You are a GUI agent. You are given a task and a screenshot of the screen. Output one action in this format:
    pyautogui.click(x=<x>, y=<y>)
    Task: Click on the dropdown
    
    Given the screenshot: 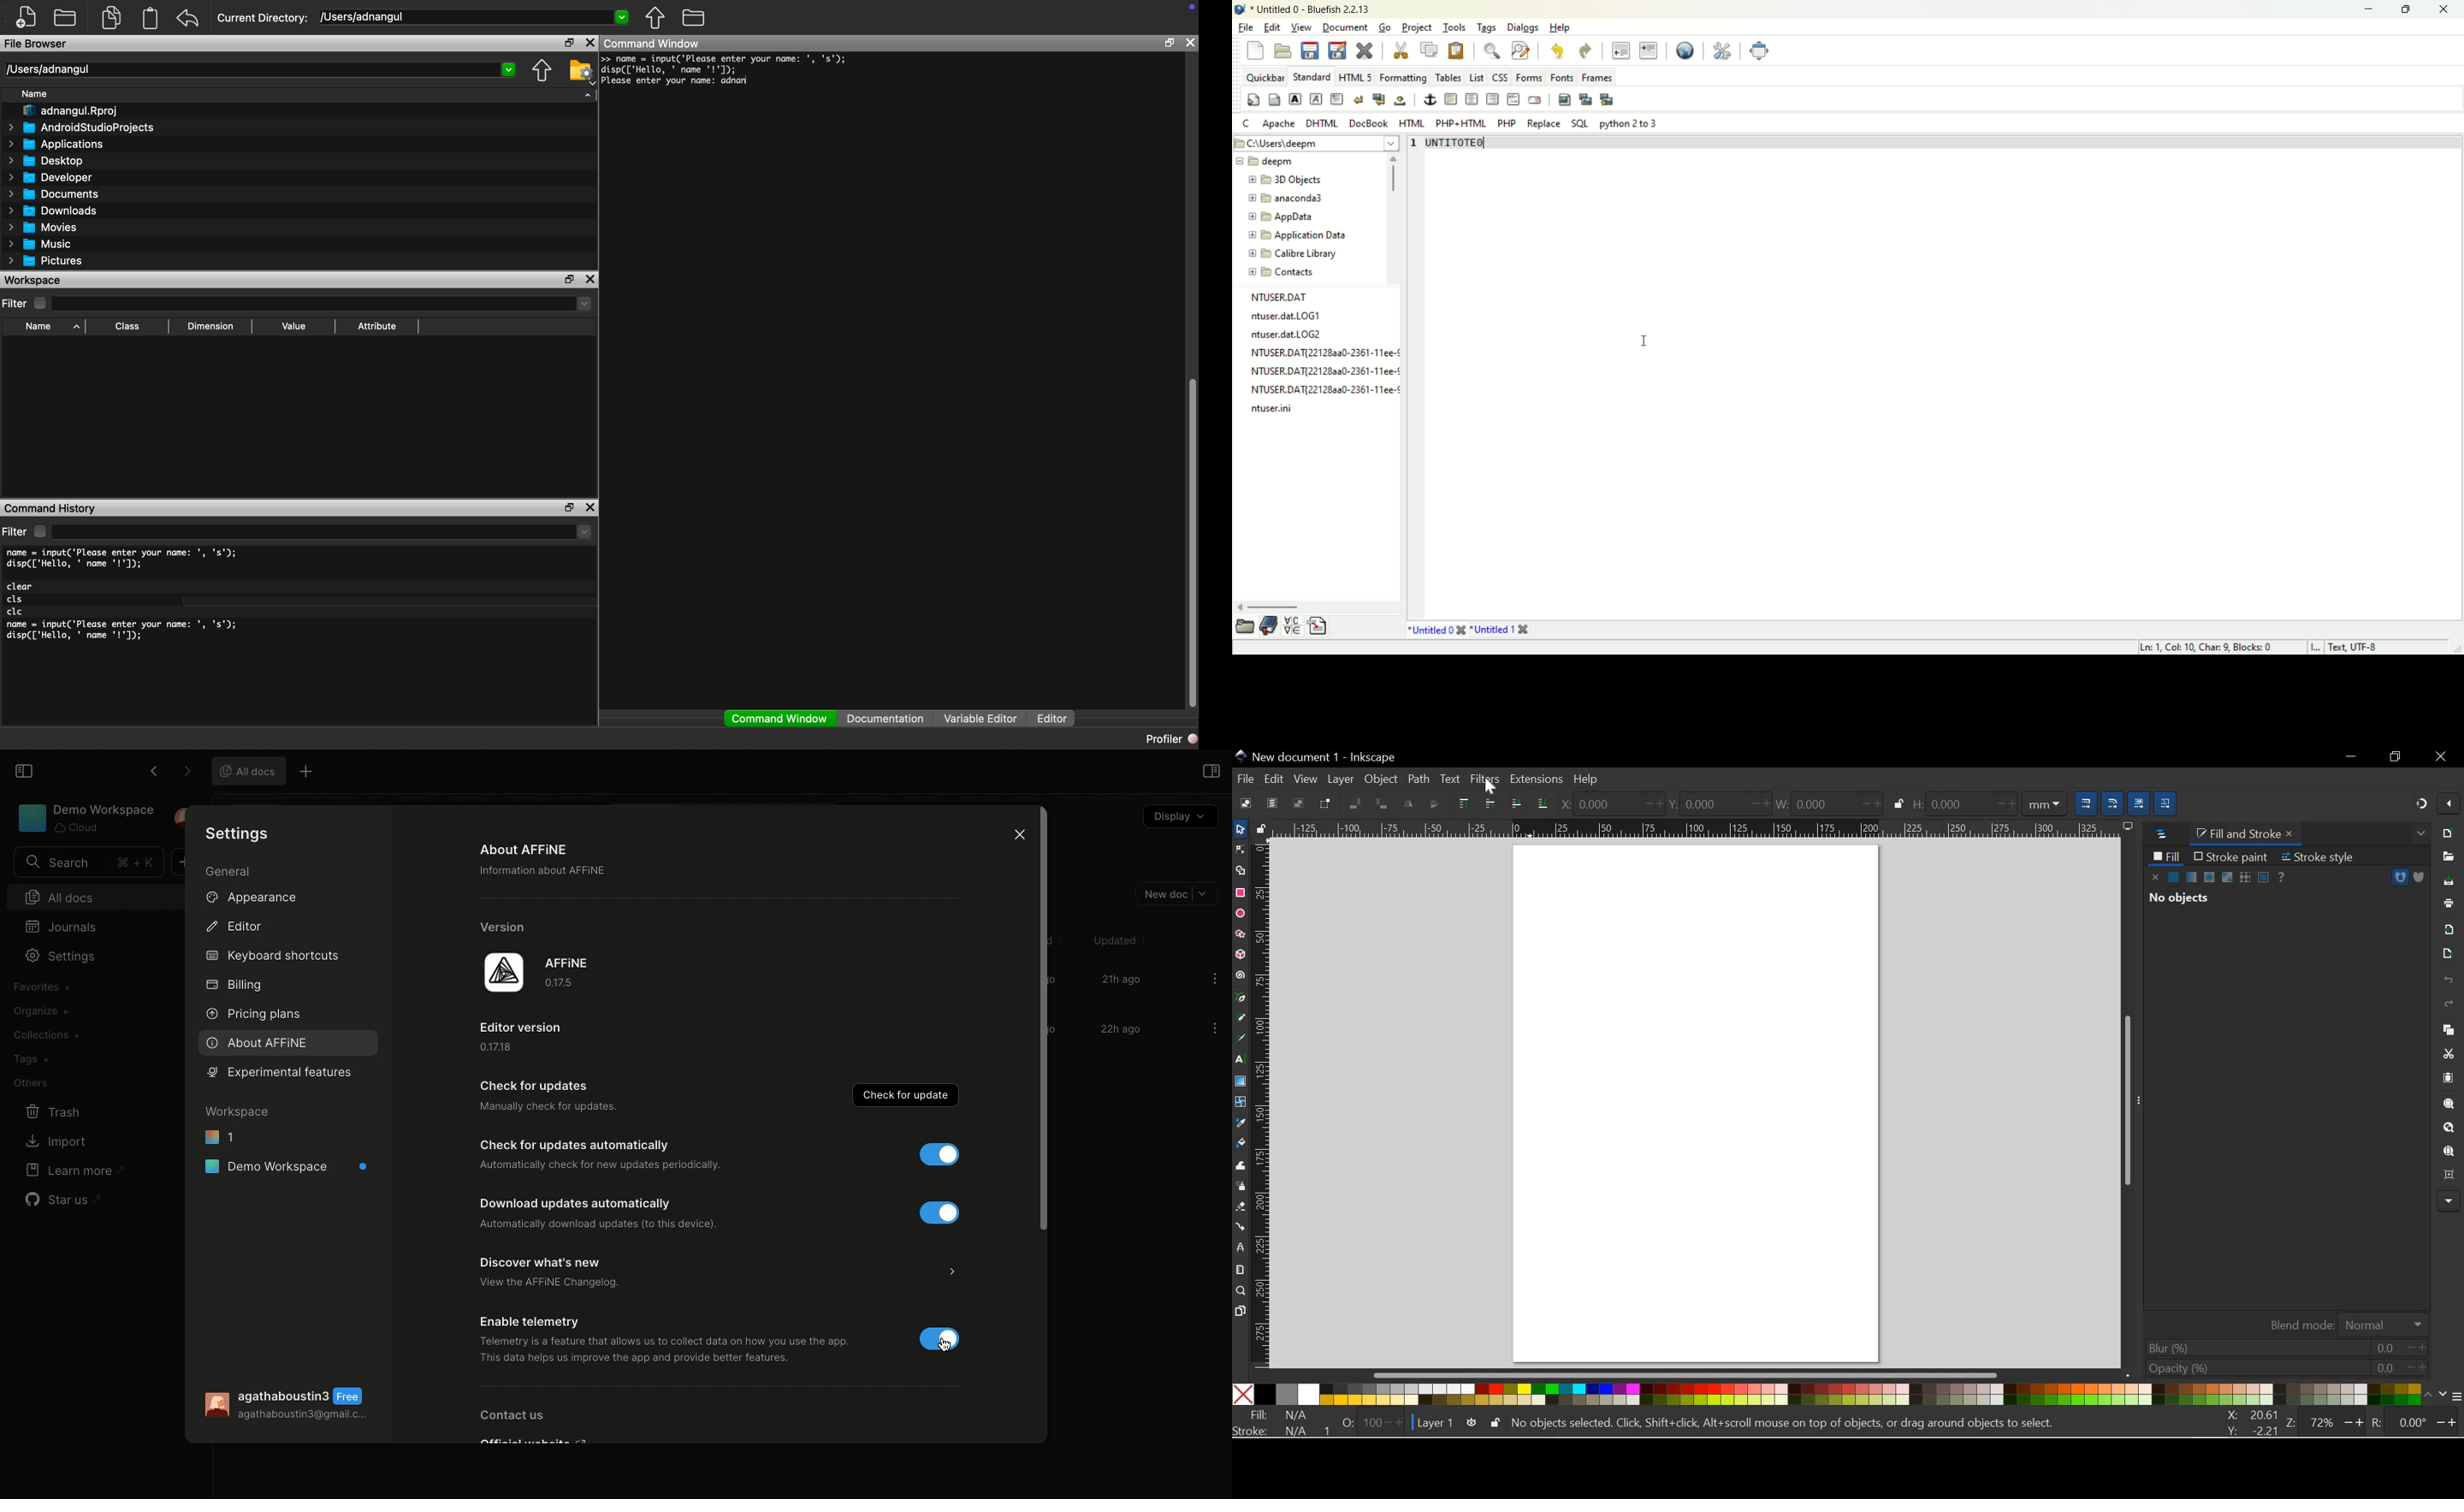 What is the action you would take?
    pyautogui.click(x=583, y=303)
    